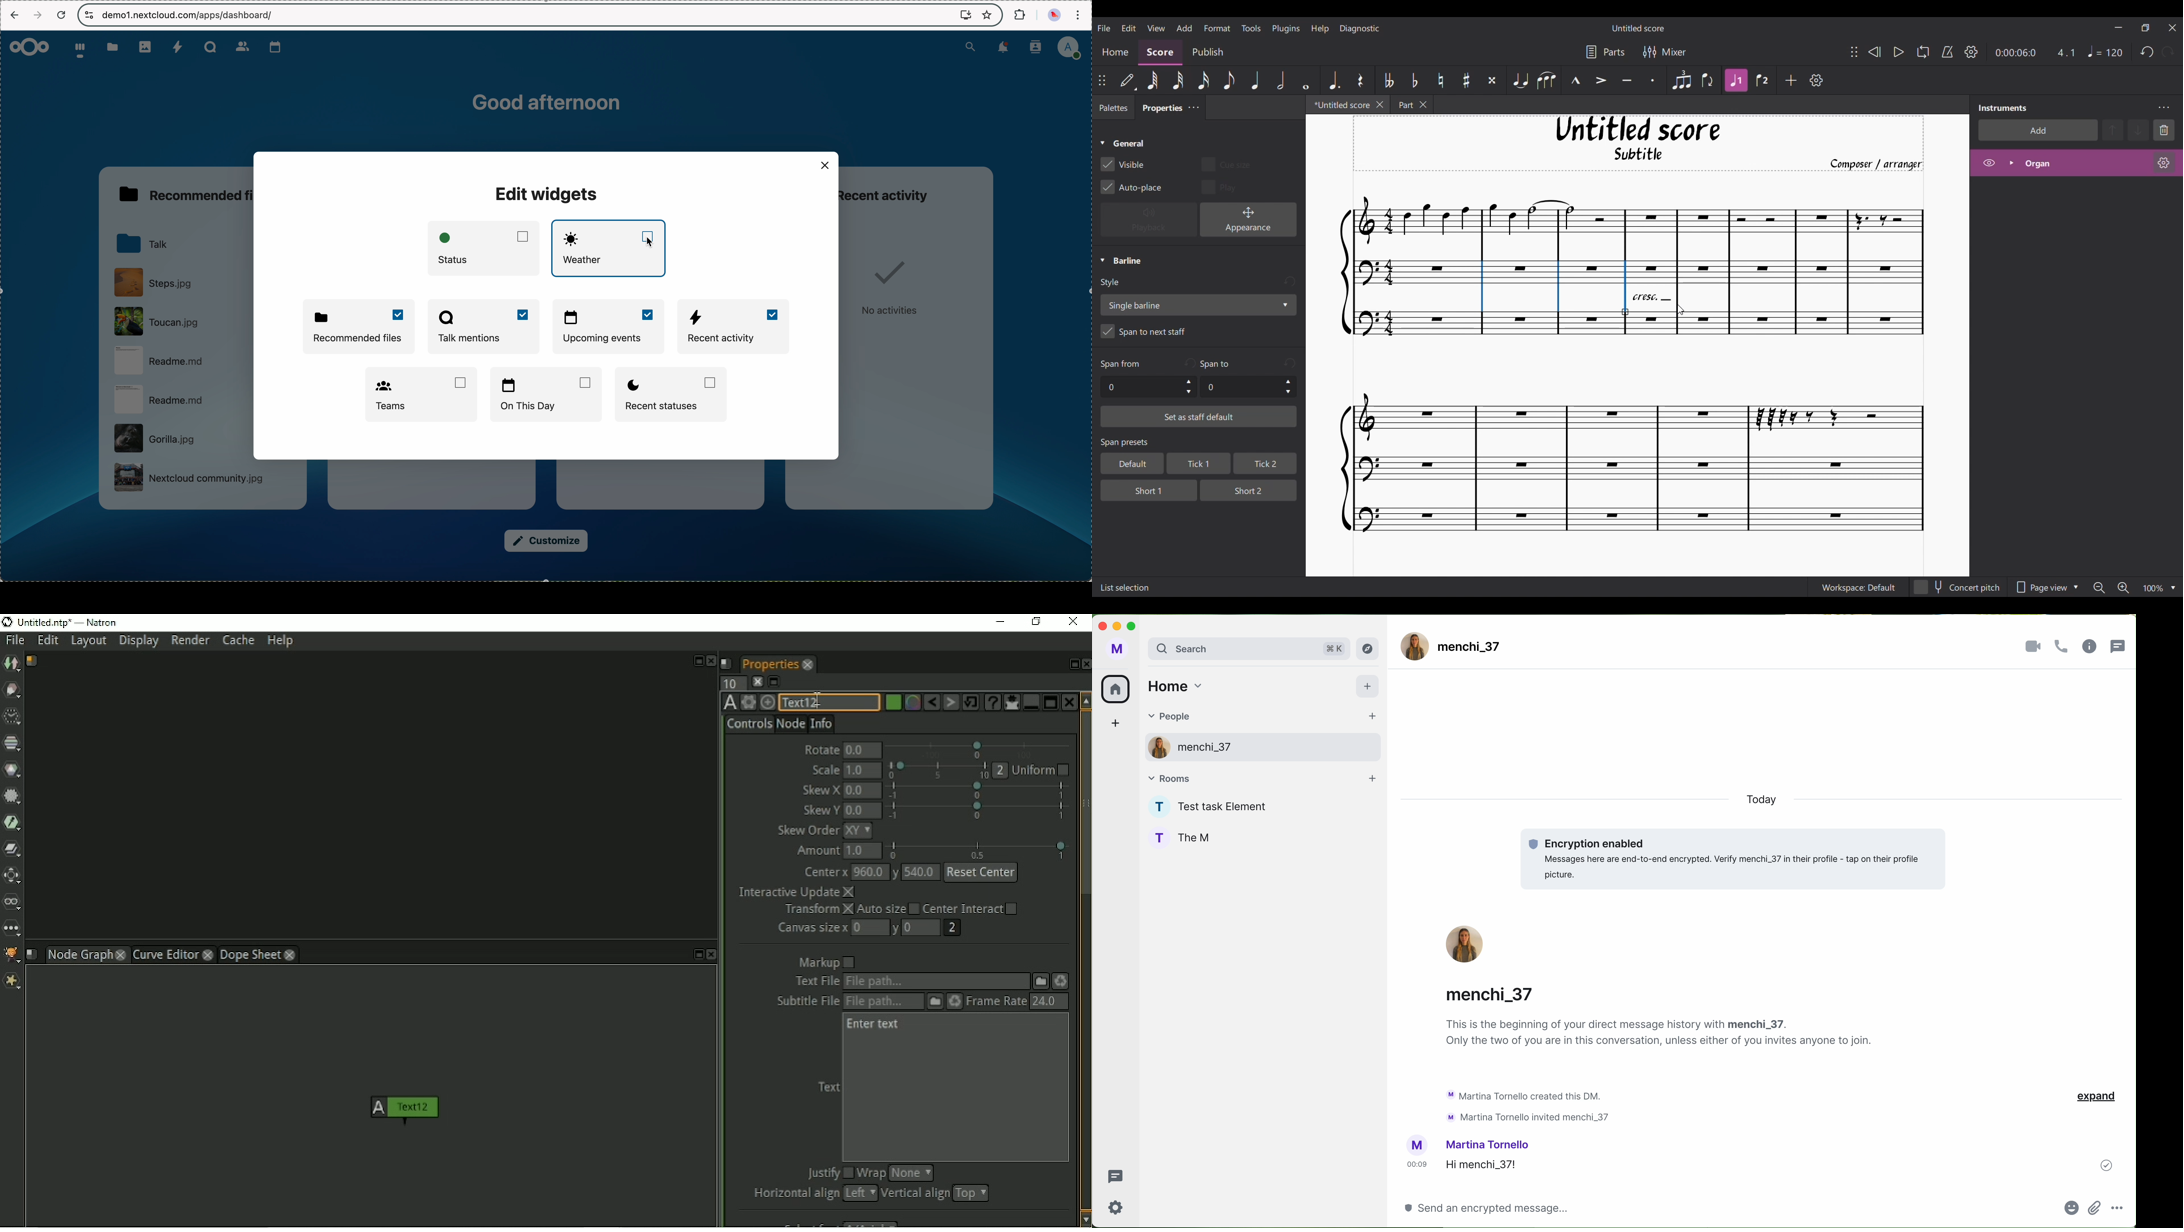 This screenshot has height=1232, width=2184. What do you see at coordinates (2165, 130) in the screenshot?
I see `Delete selection` at bounding box center [2165, 130].